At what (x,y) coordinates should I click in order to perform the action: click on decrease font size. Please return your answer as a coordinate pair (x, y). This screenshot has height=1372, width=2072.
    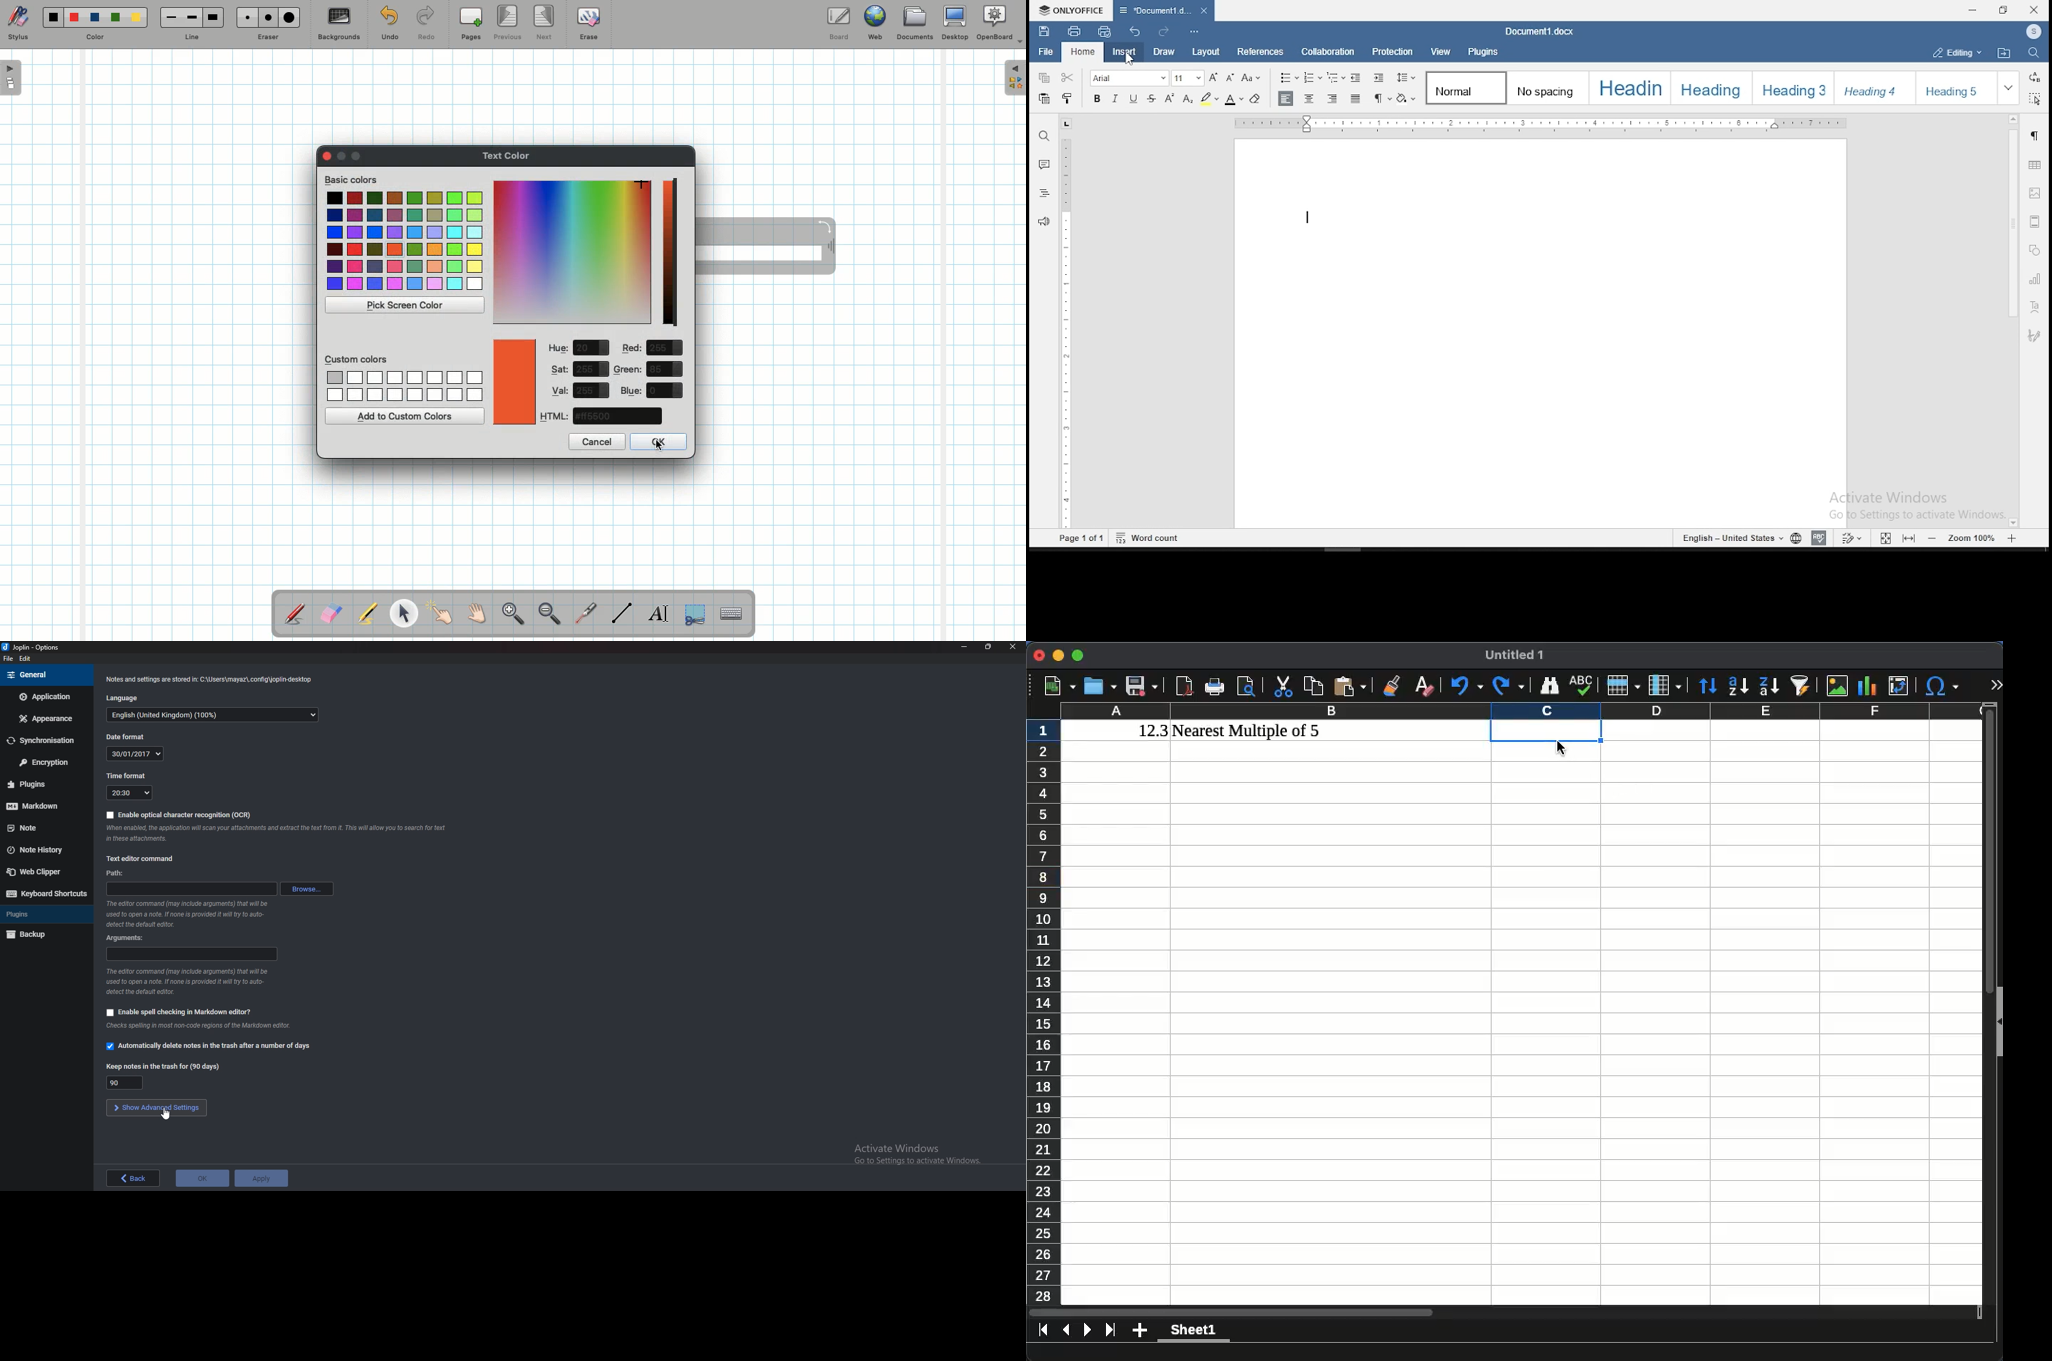
    Looking at the image, I should click on (1230, 79).